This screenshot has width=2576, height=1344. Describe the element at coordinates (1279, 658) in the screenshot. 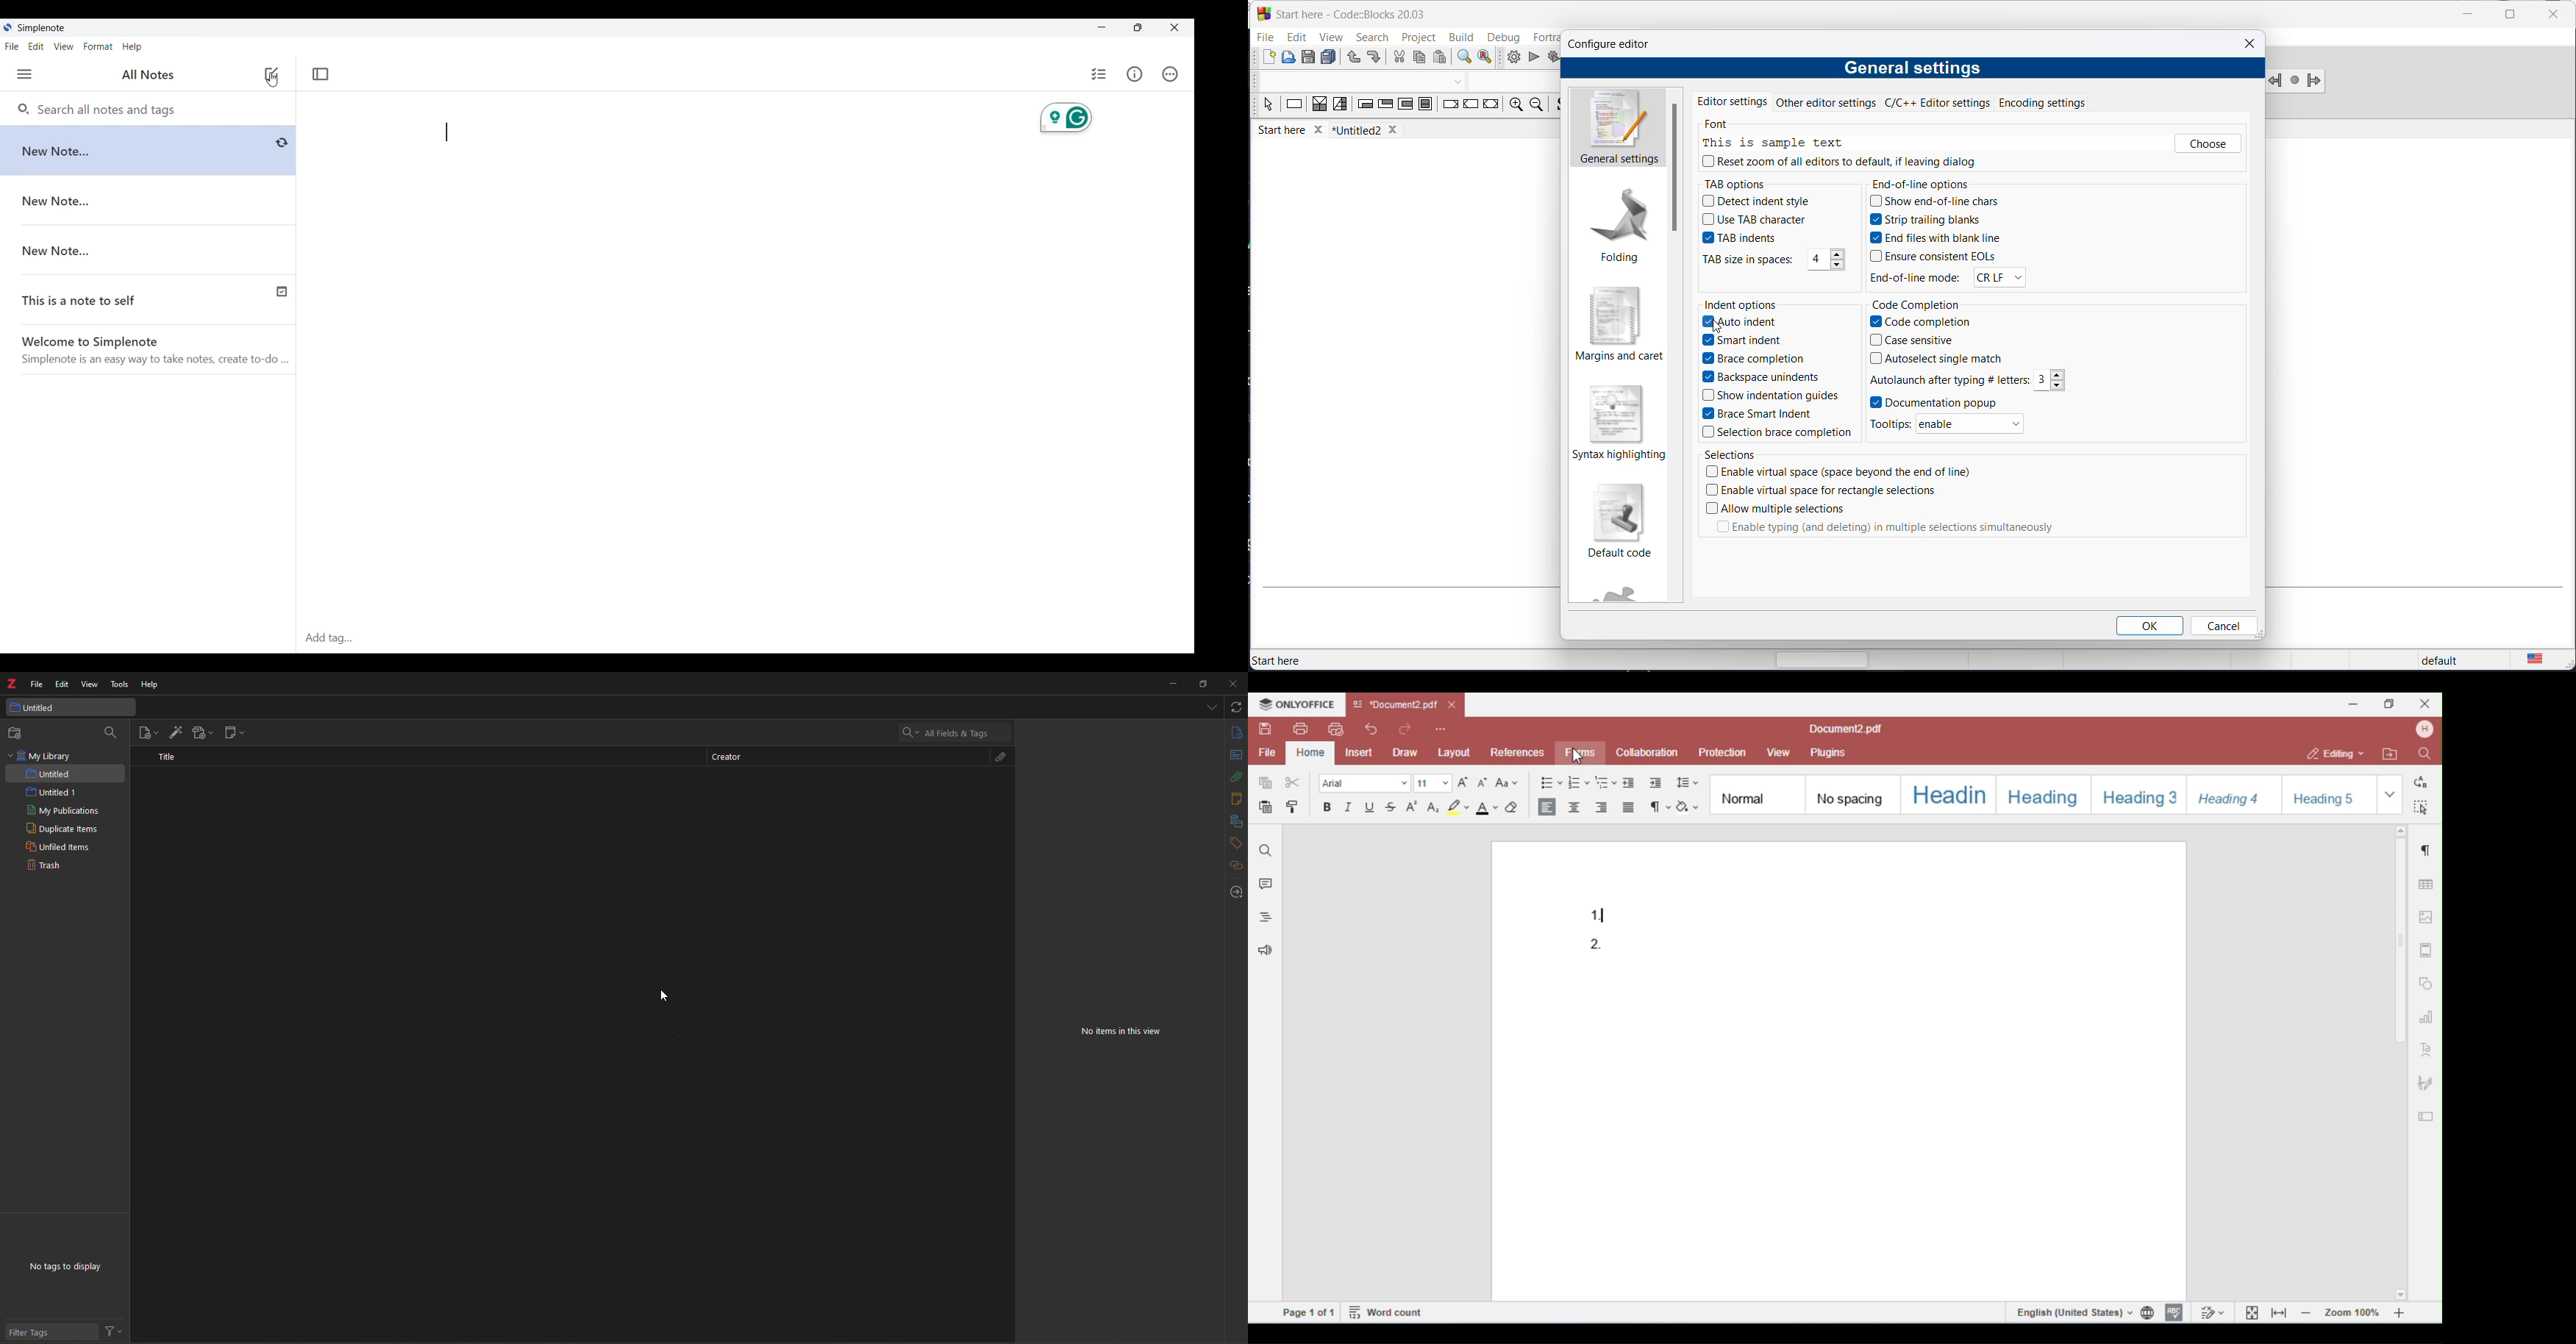

I see `start here` at that location.